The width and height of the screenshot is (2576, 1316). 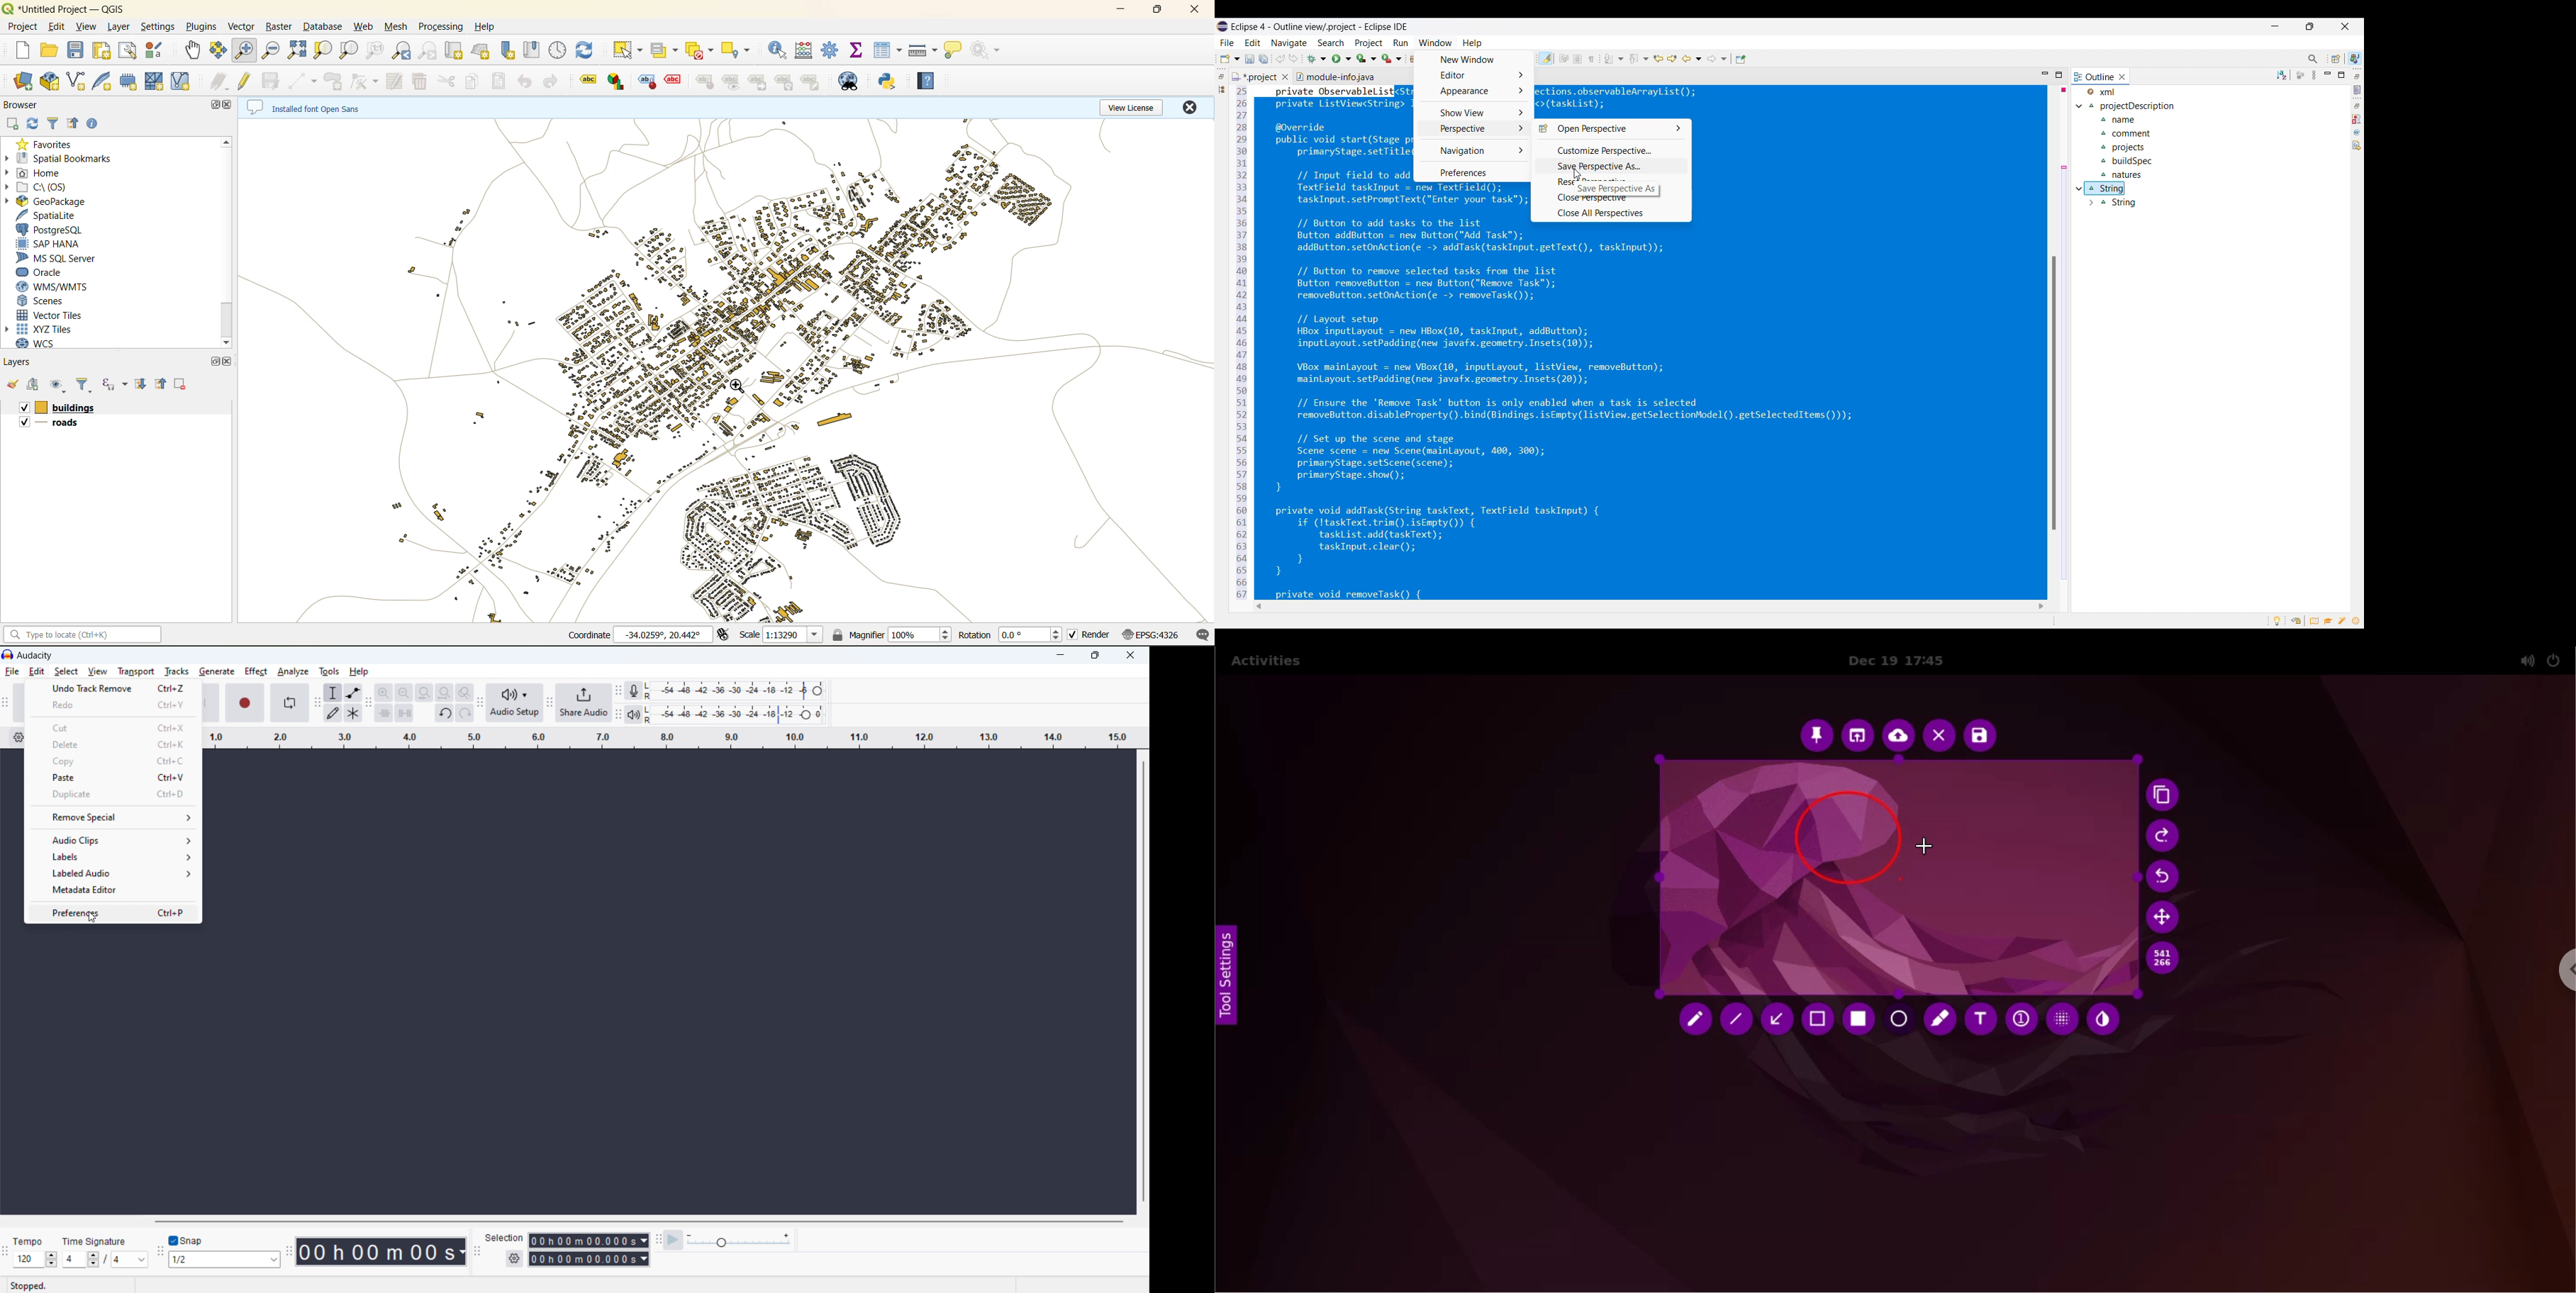 I want to click on transport, so click(x=136, y=672).